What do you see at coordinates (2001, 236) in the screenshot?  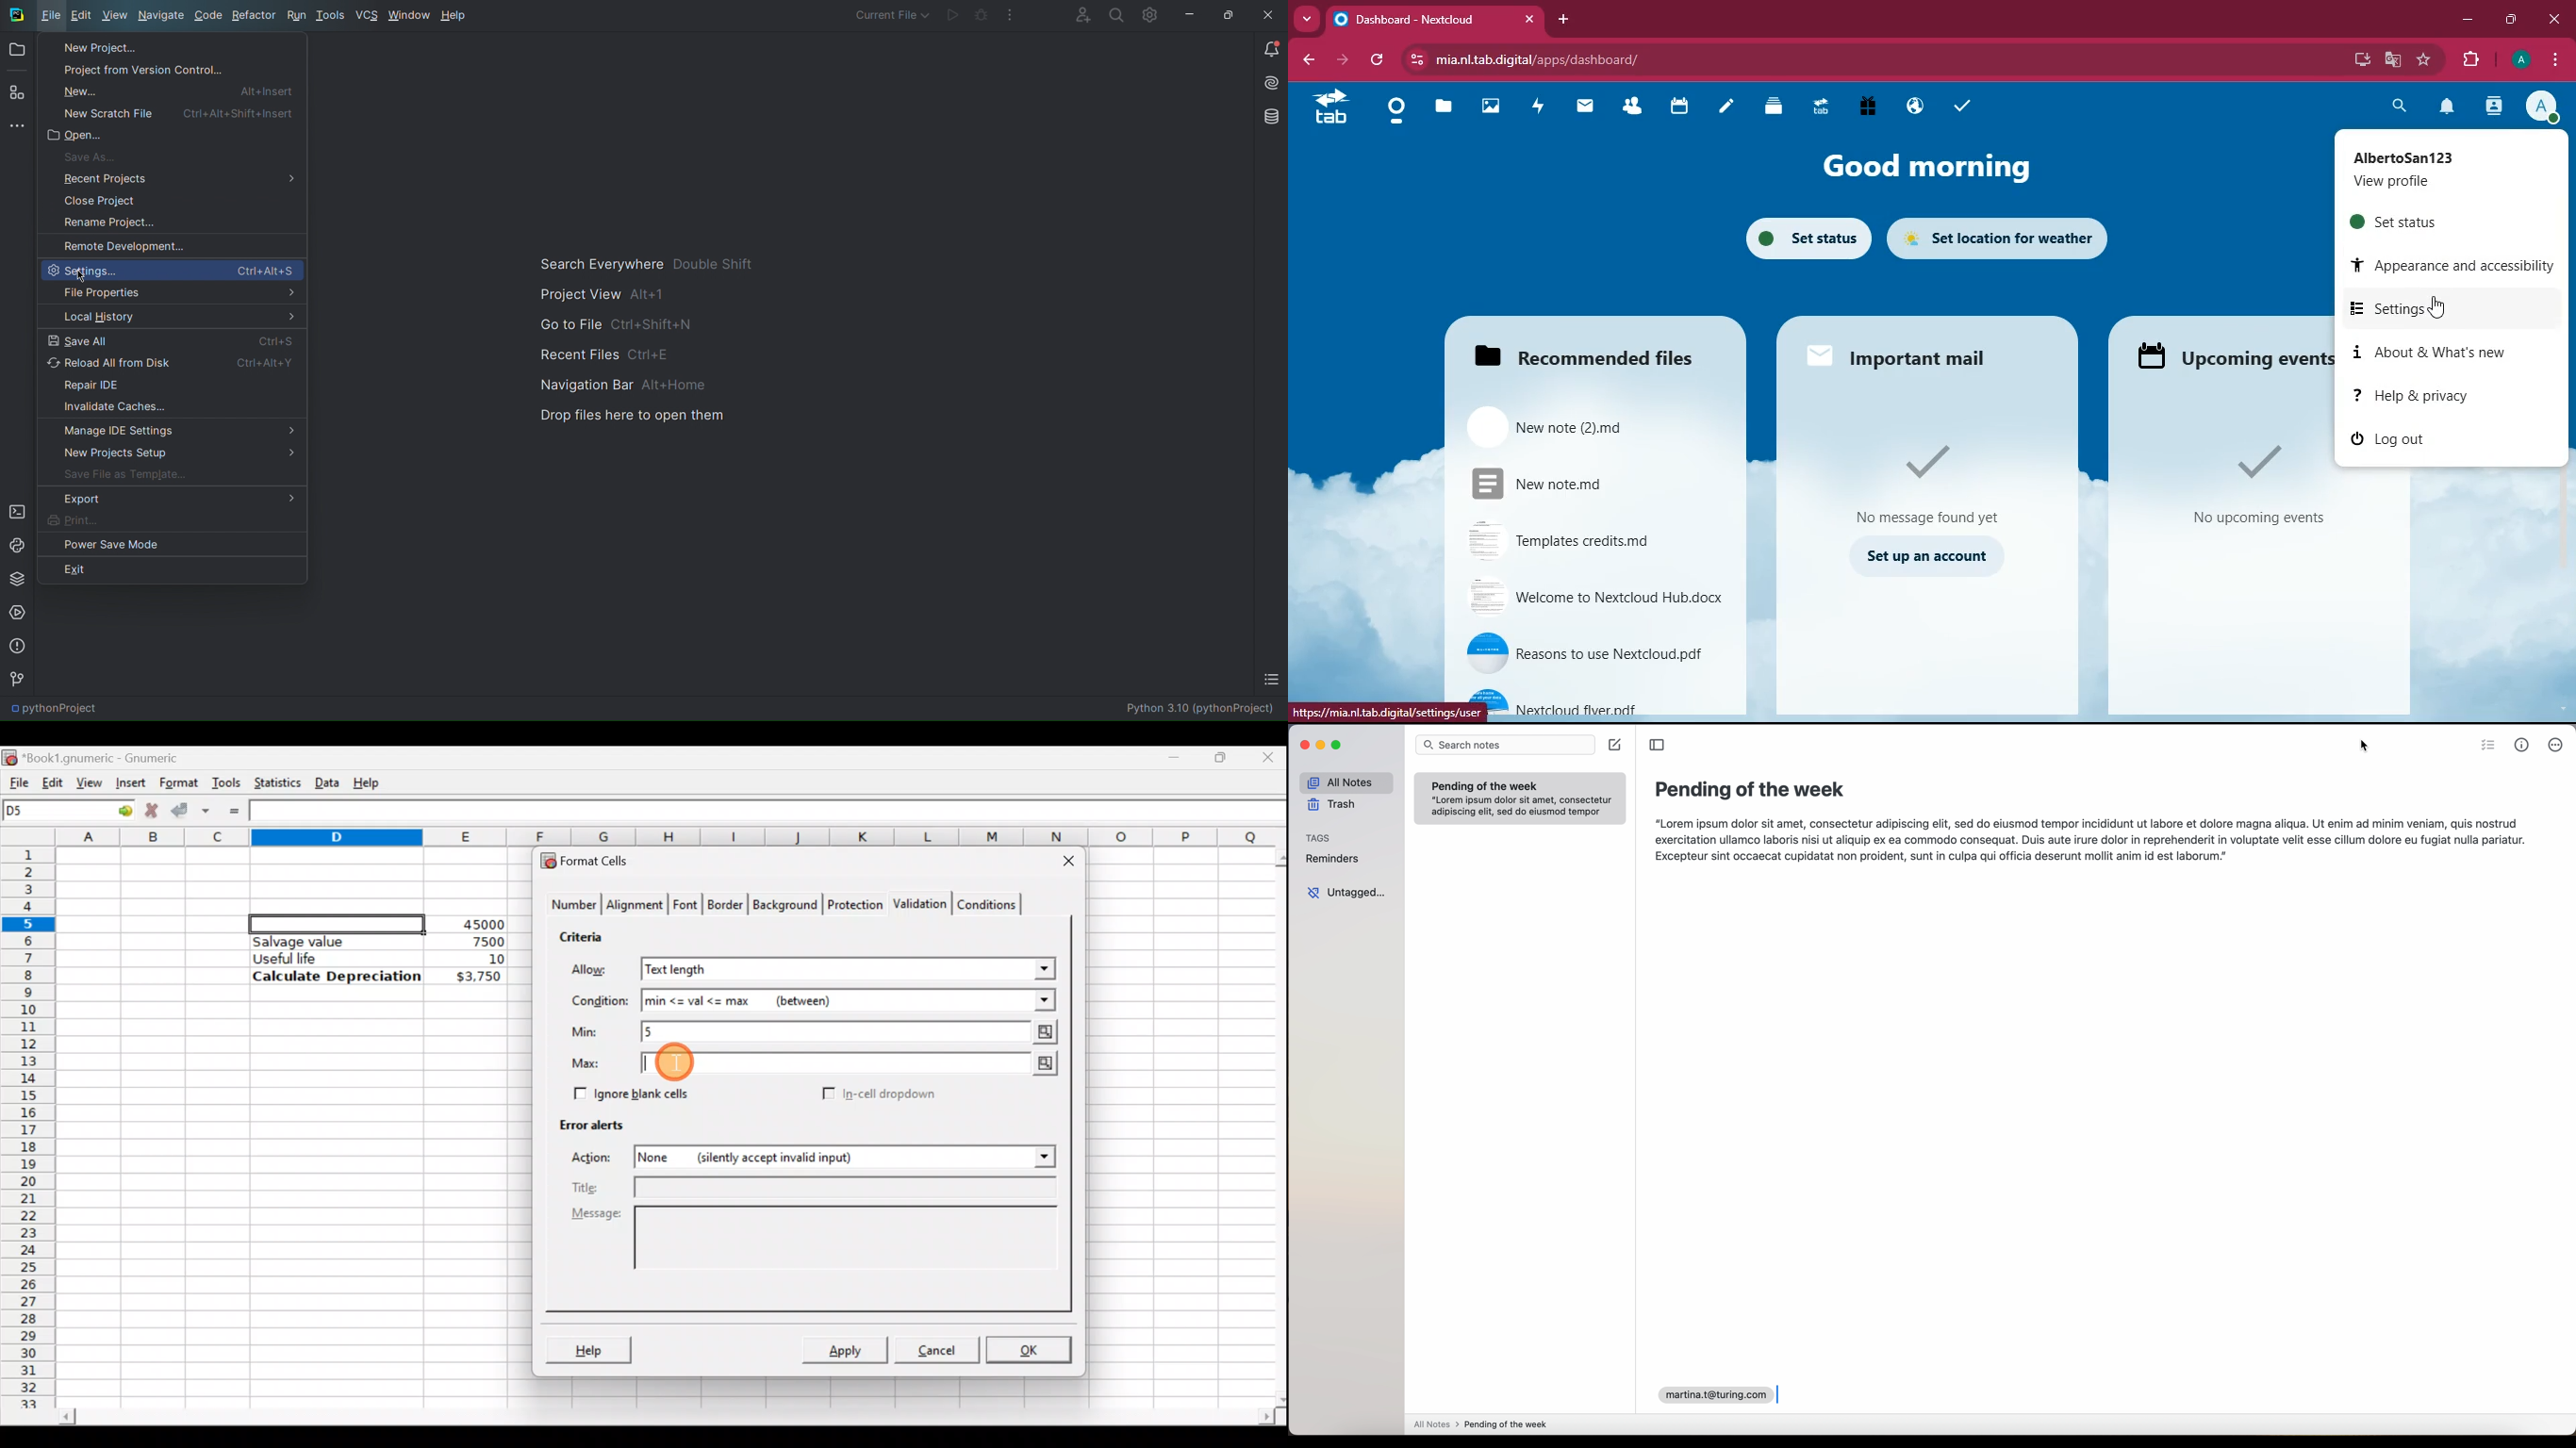 I see `set location for weather` at bounding box center [2001, 236].